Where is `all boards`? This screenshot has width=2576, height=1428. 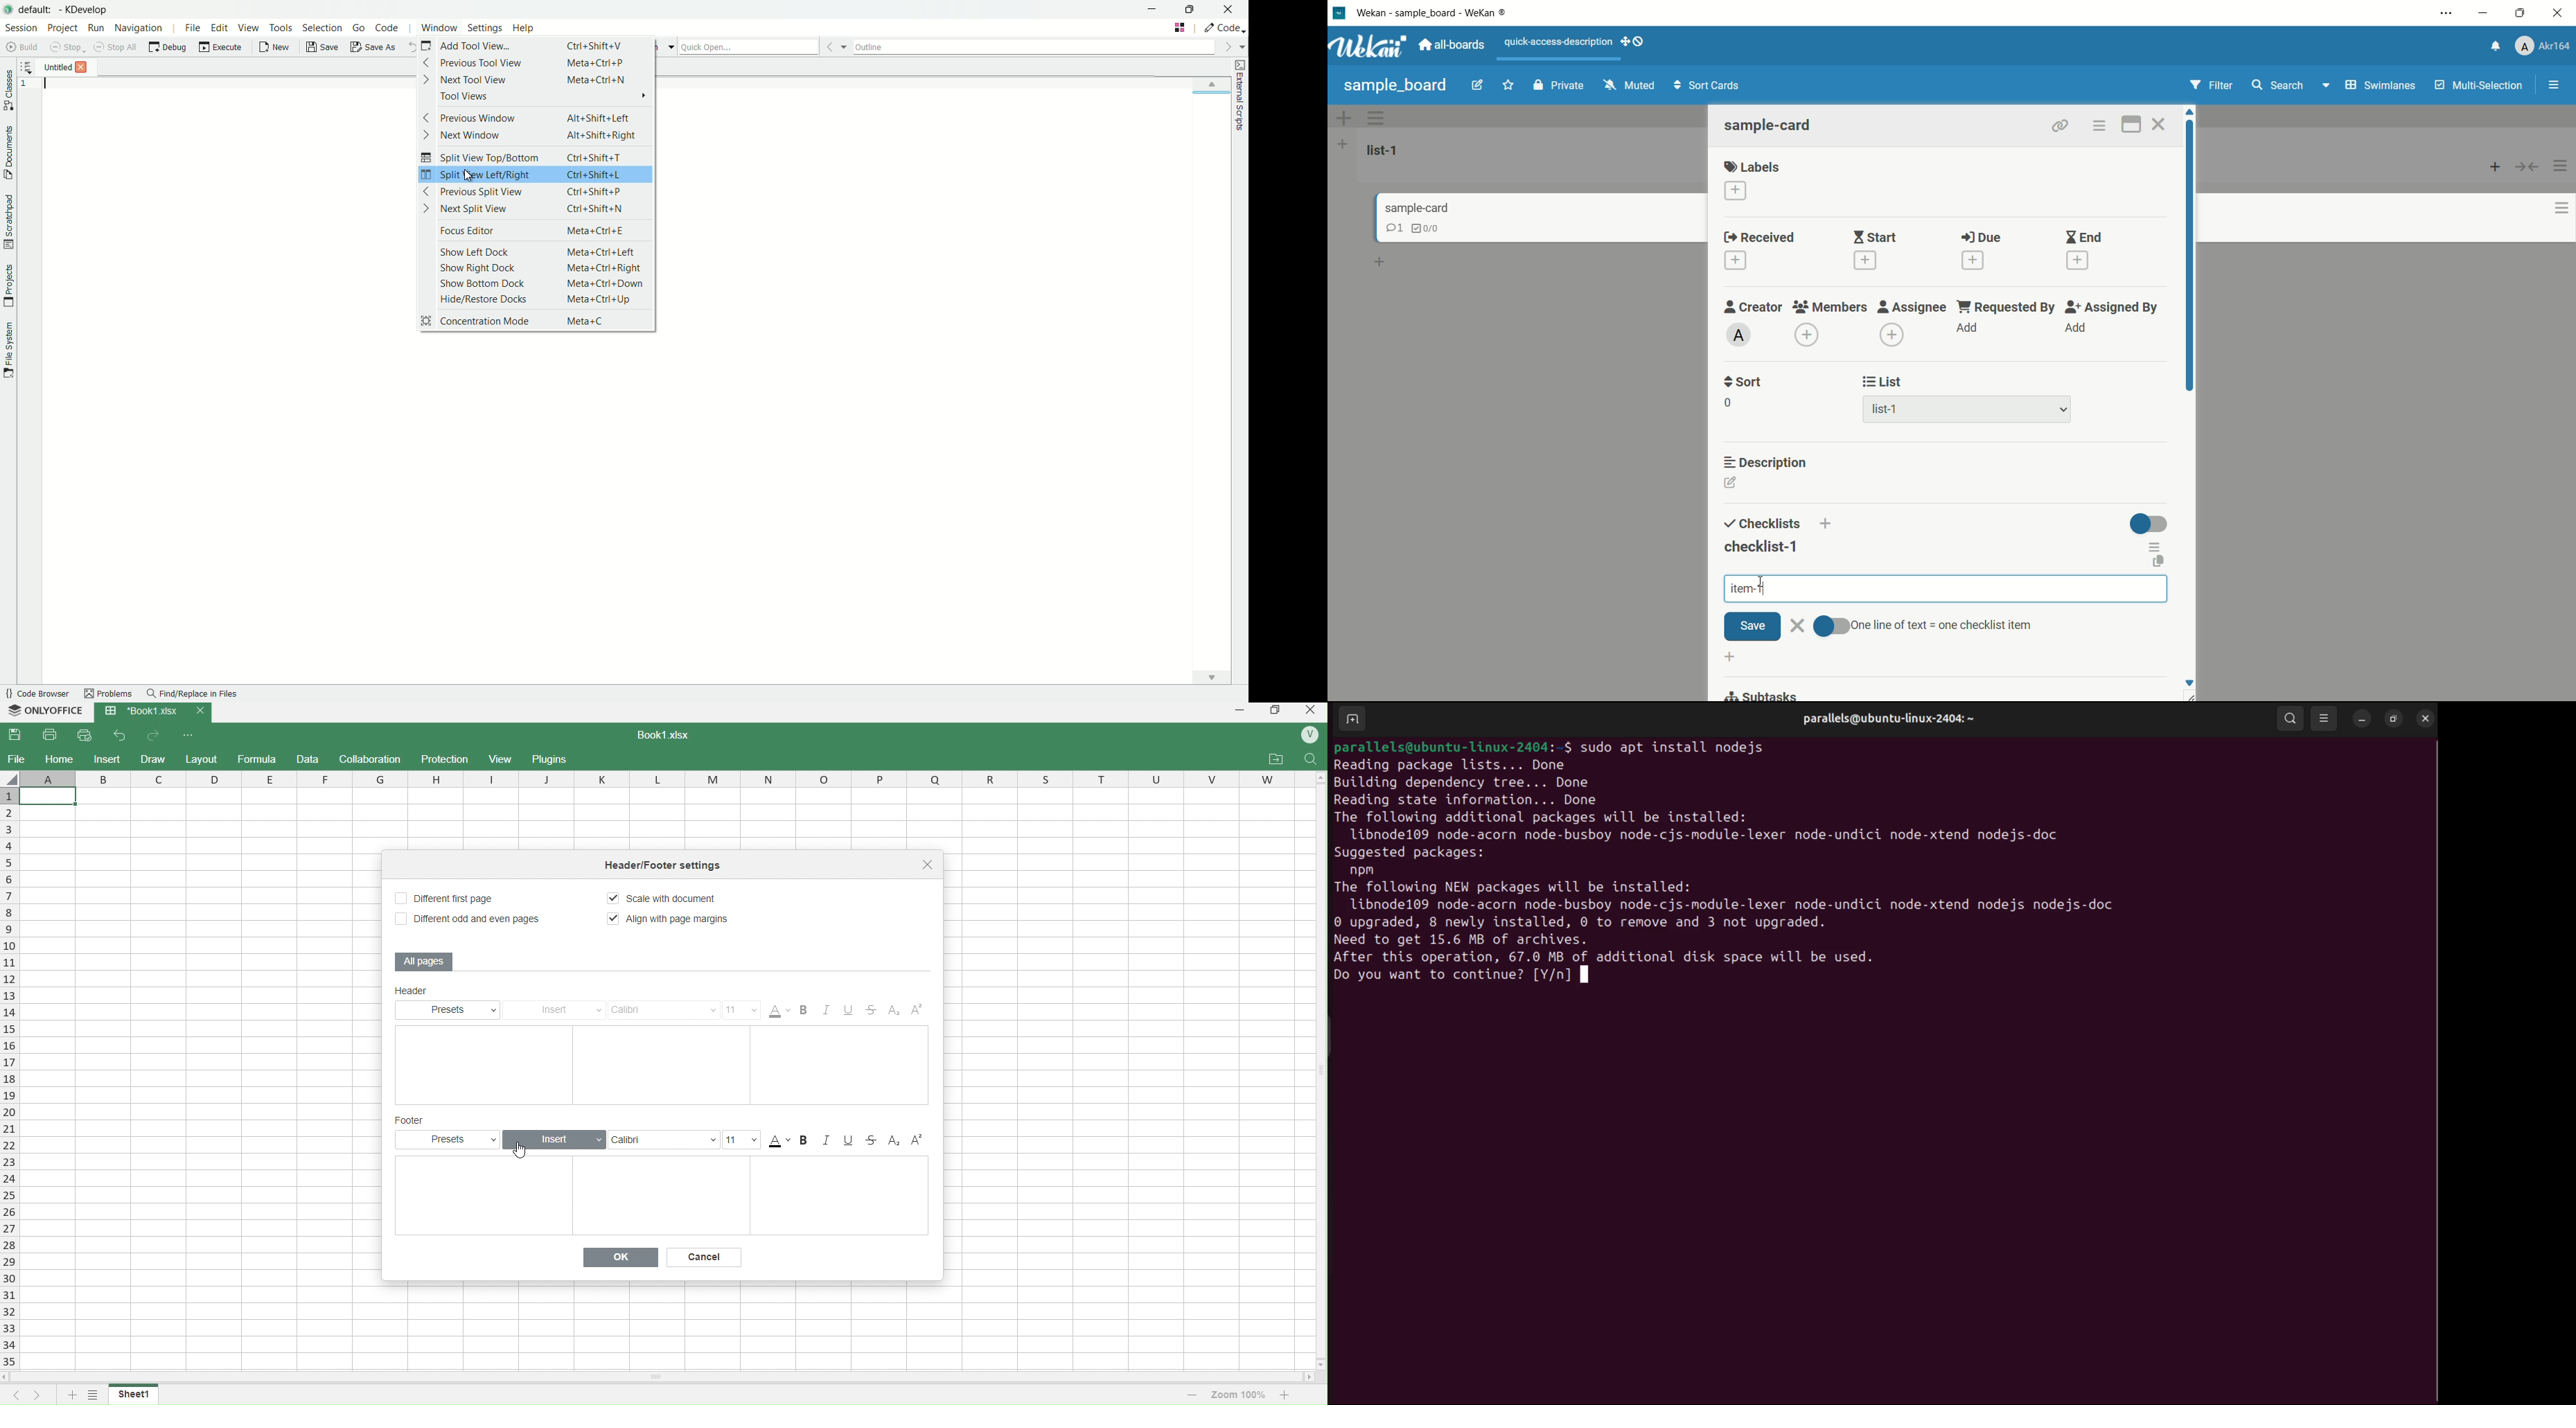 all boards is located at coordinates (1454, 45).